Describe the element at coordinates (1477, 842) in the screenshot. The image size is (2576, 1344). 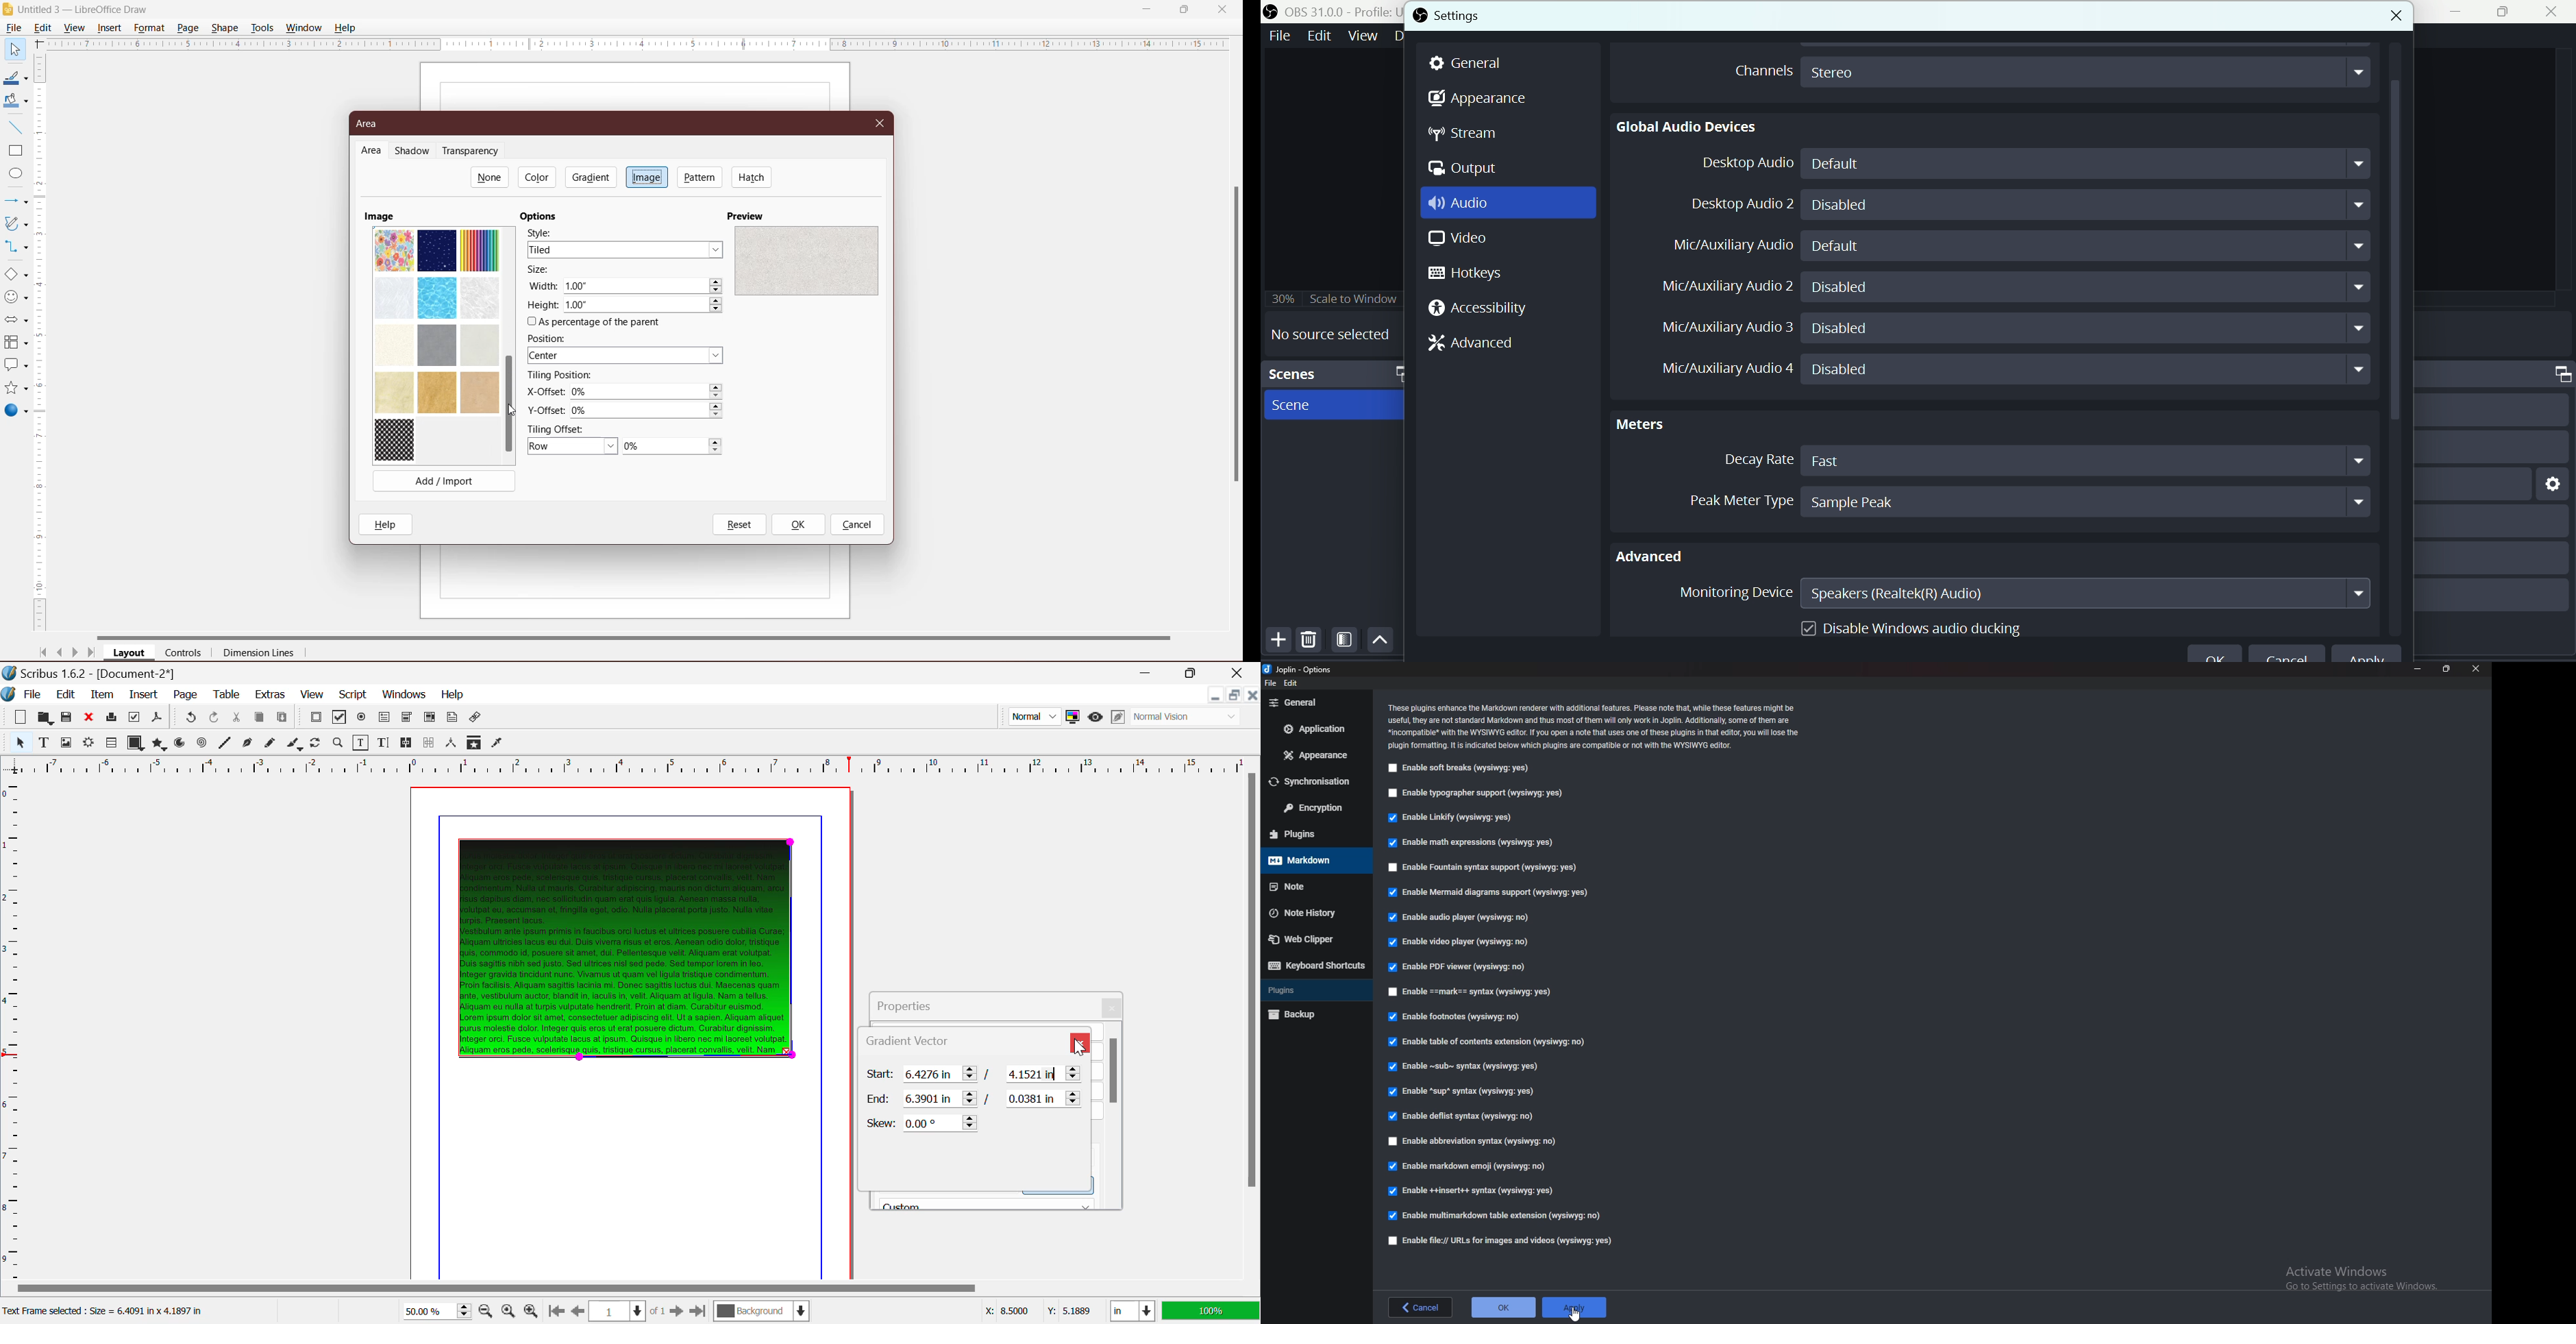
I see `Enable math expressions` at that location.